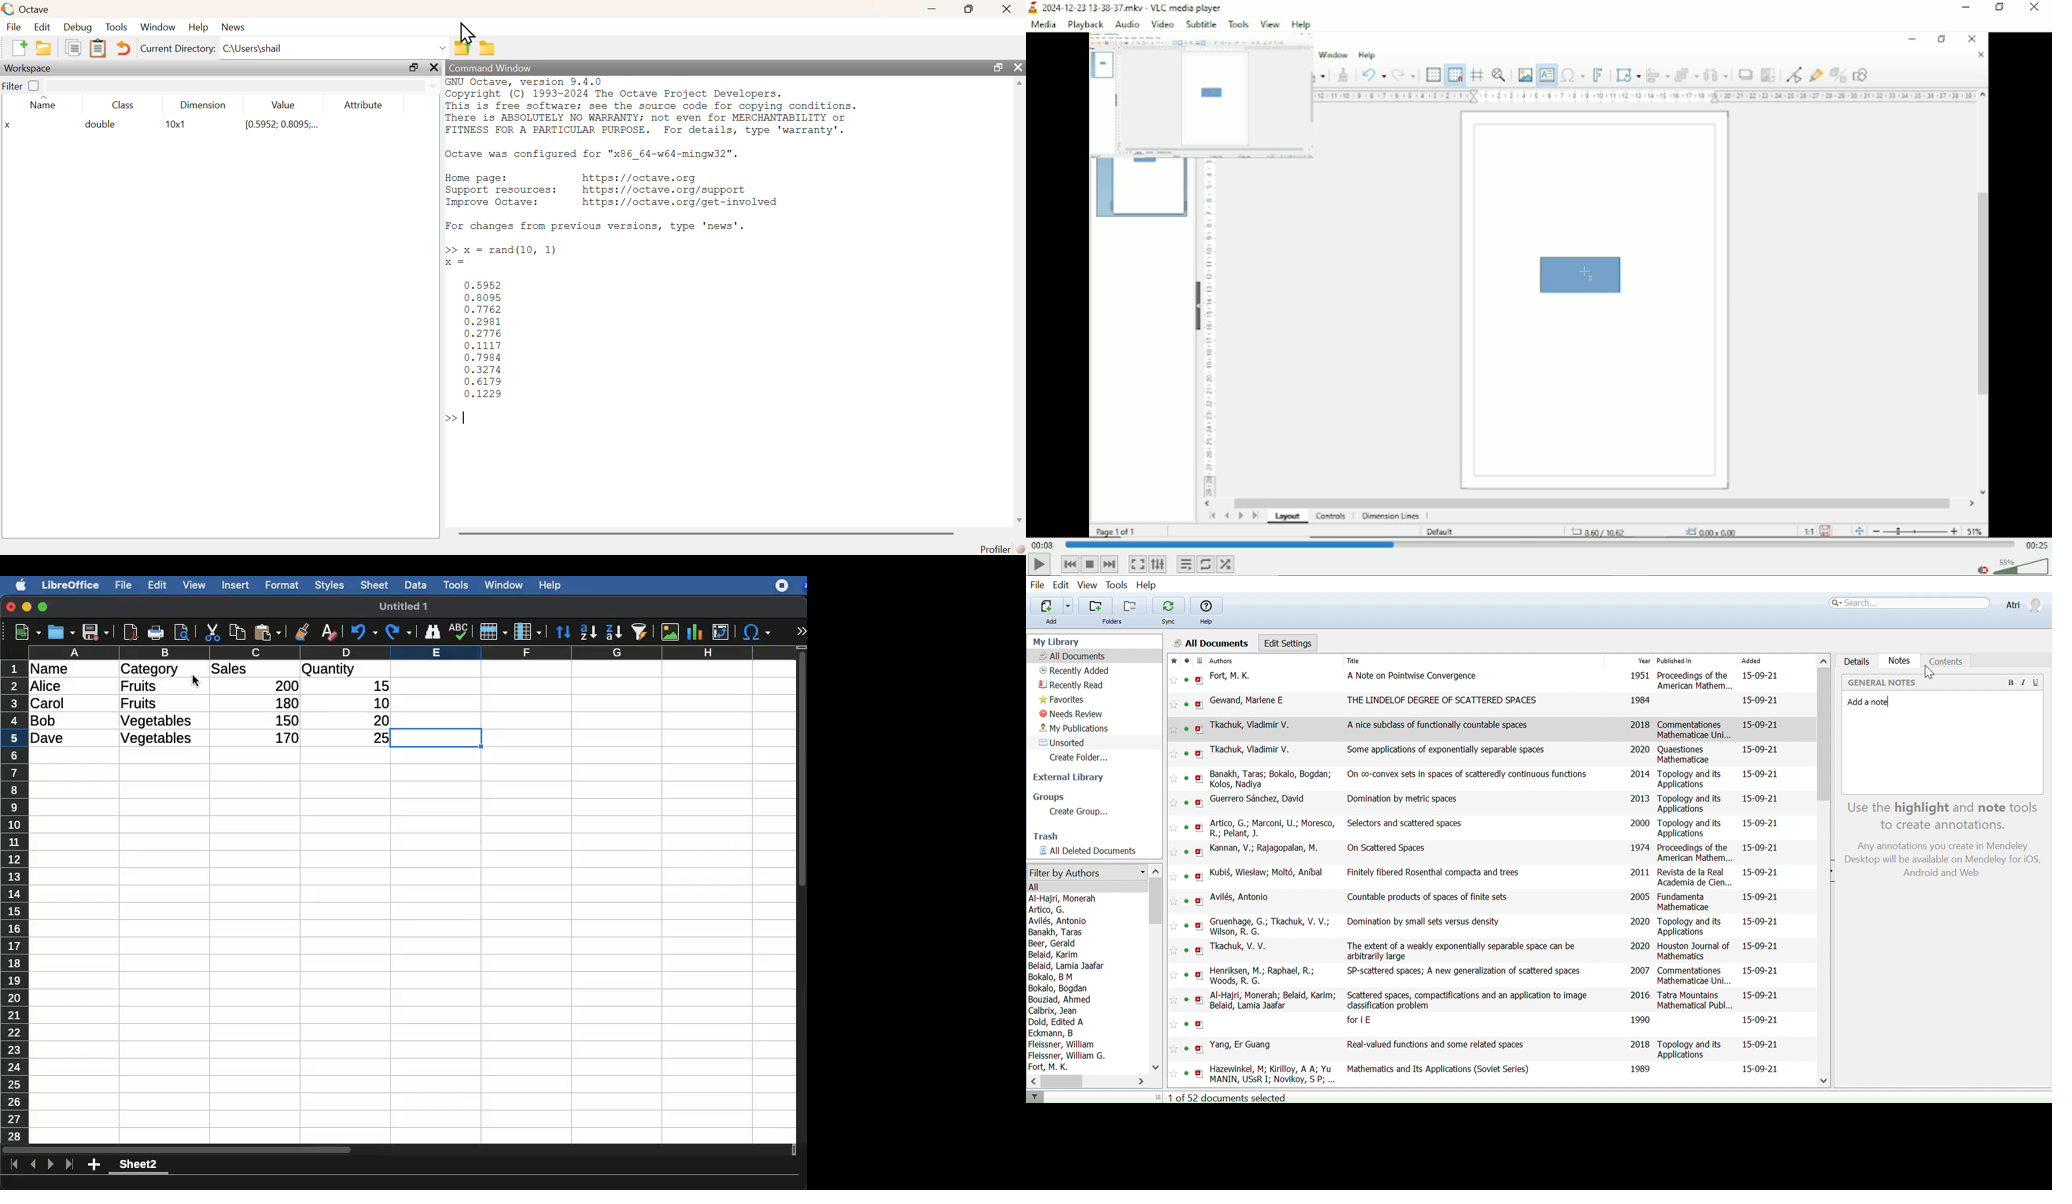 The image size is (2072, 1204). I want to click on format, so click(283, 585).